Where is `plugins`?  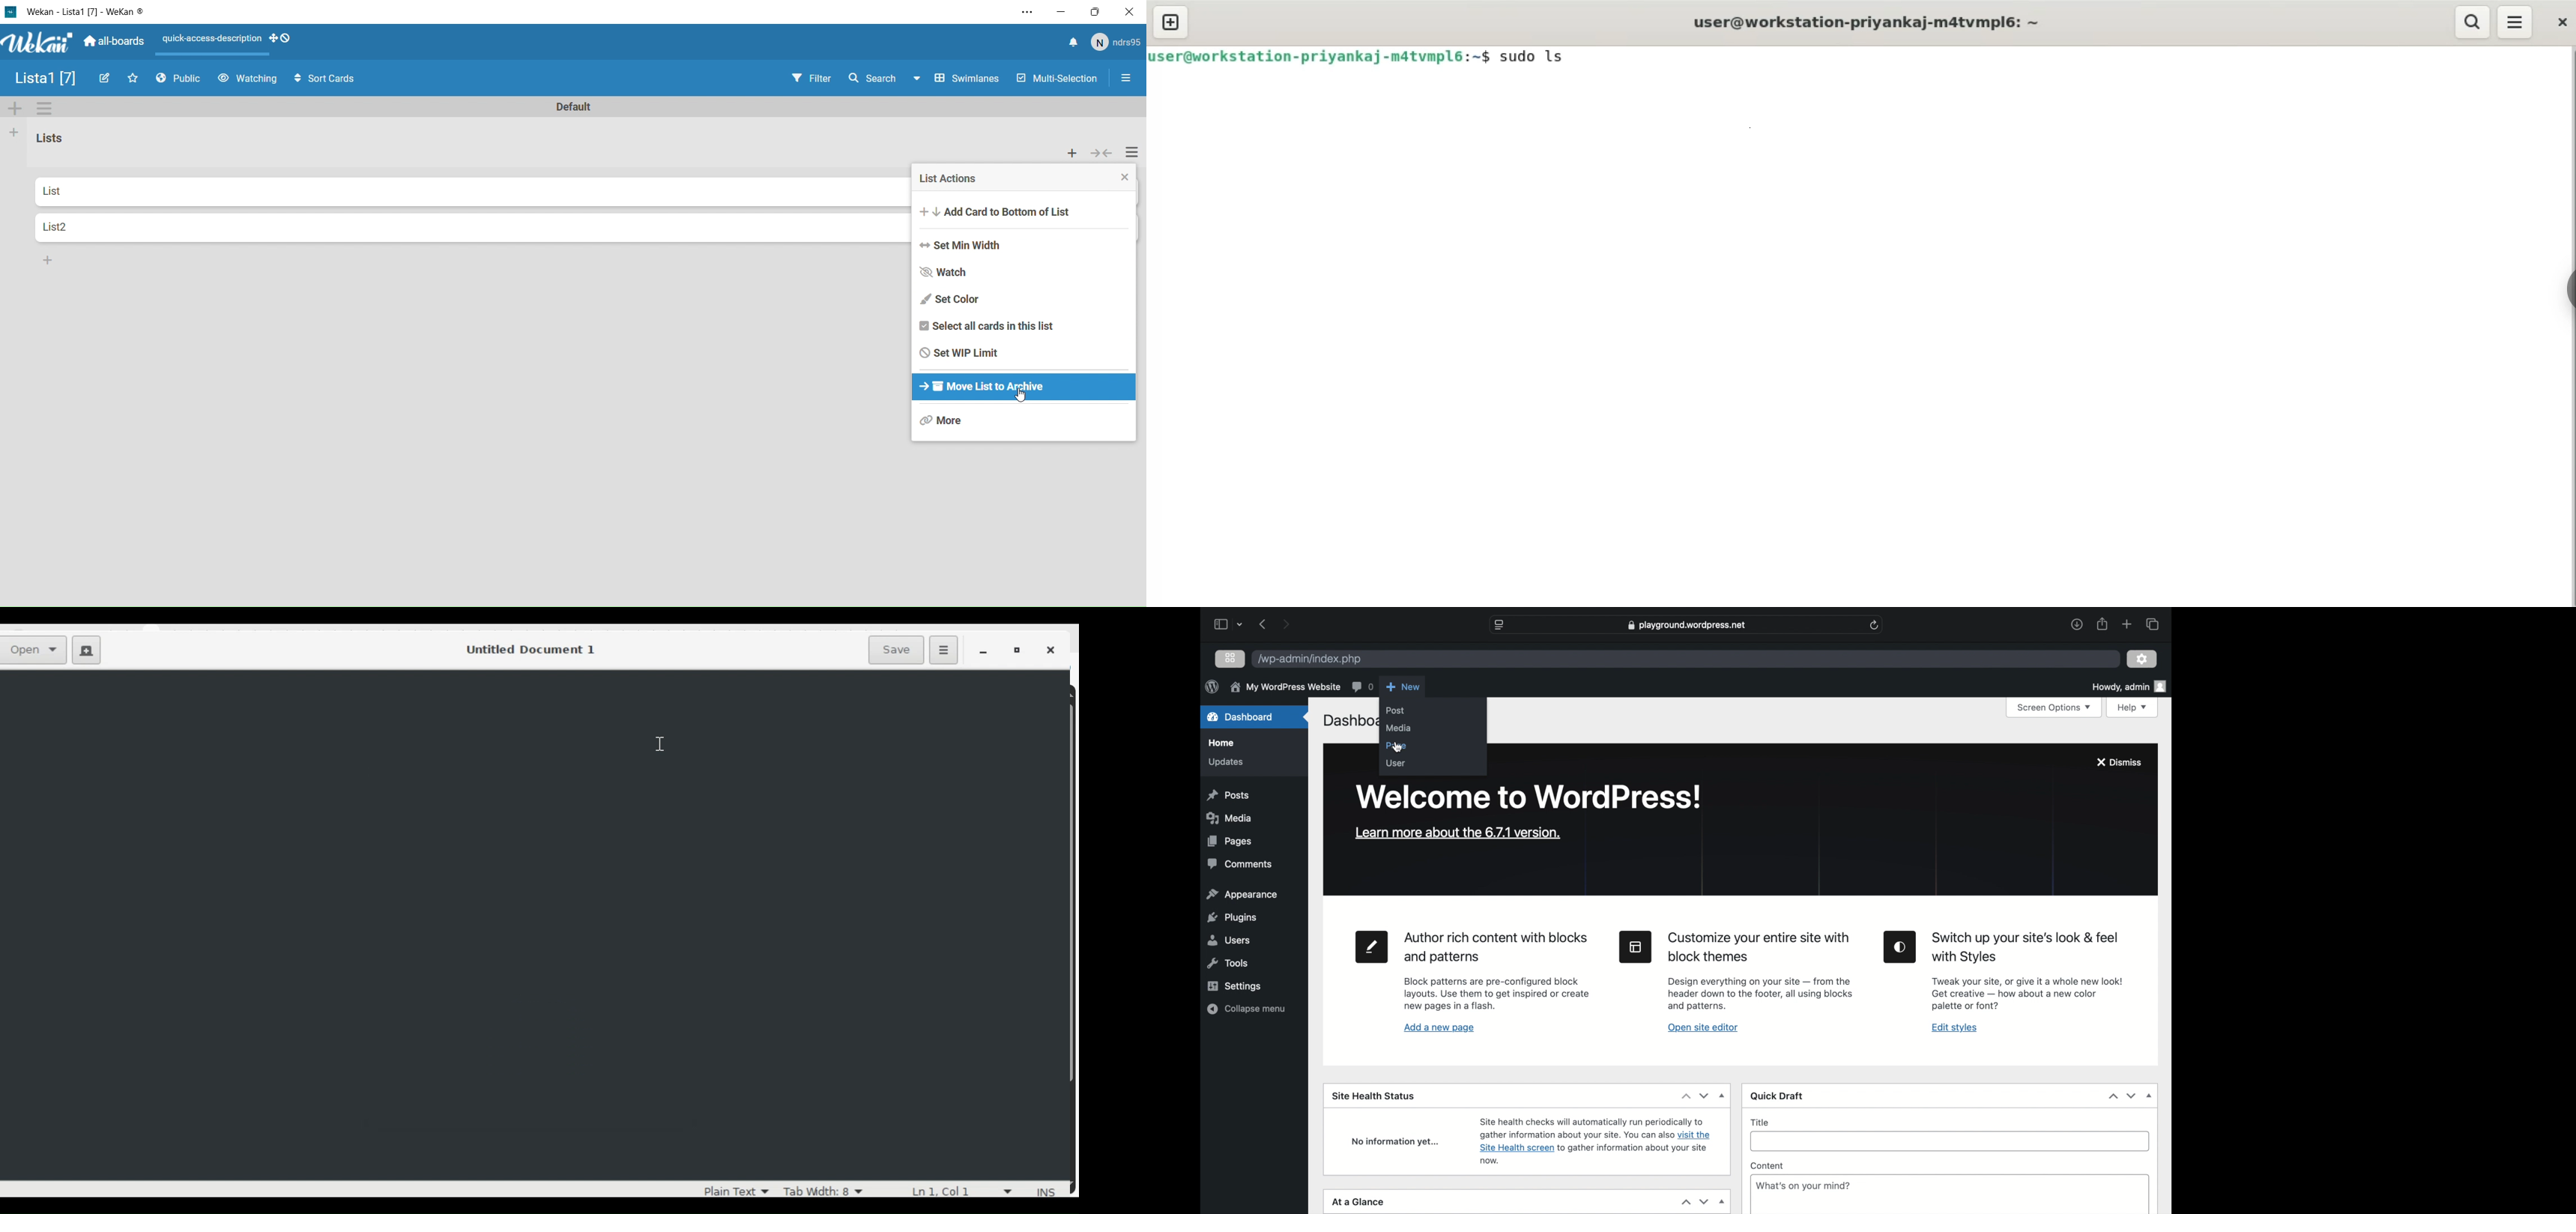 plugins is located at coordinates (1233, 918).